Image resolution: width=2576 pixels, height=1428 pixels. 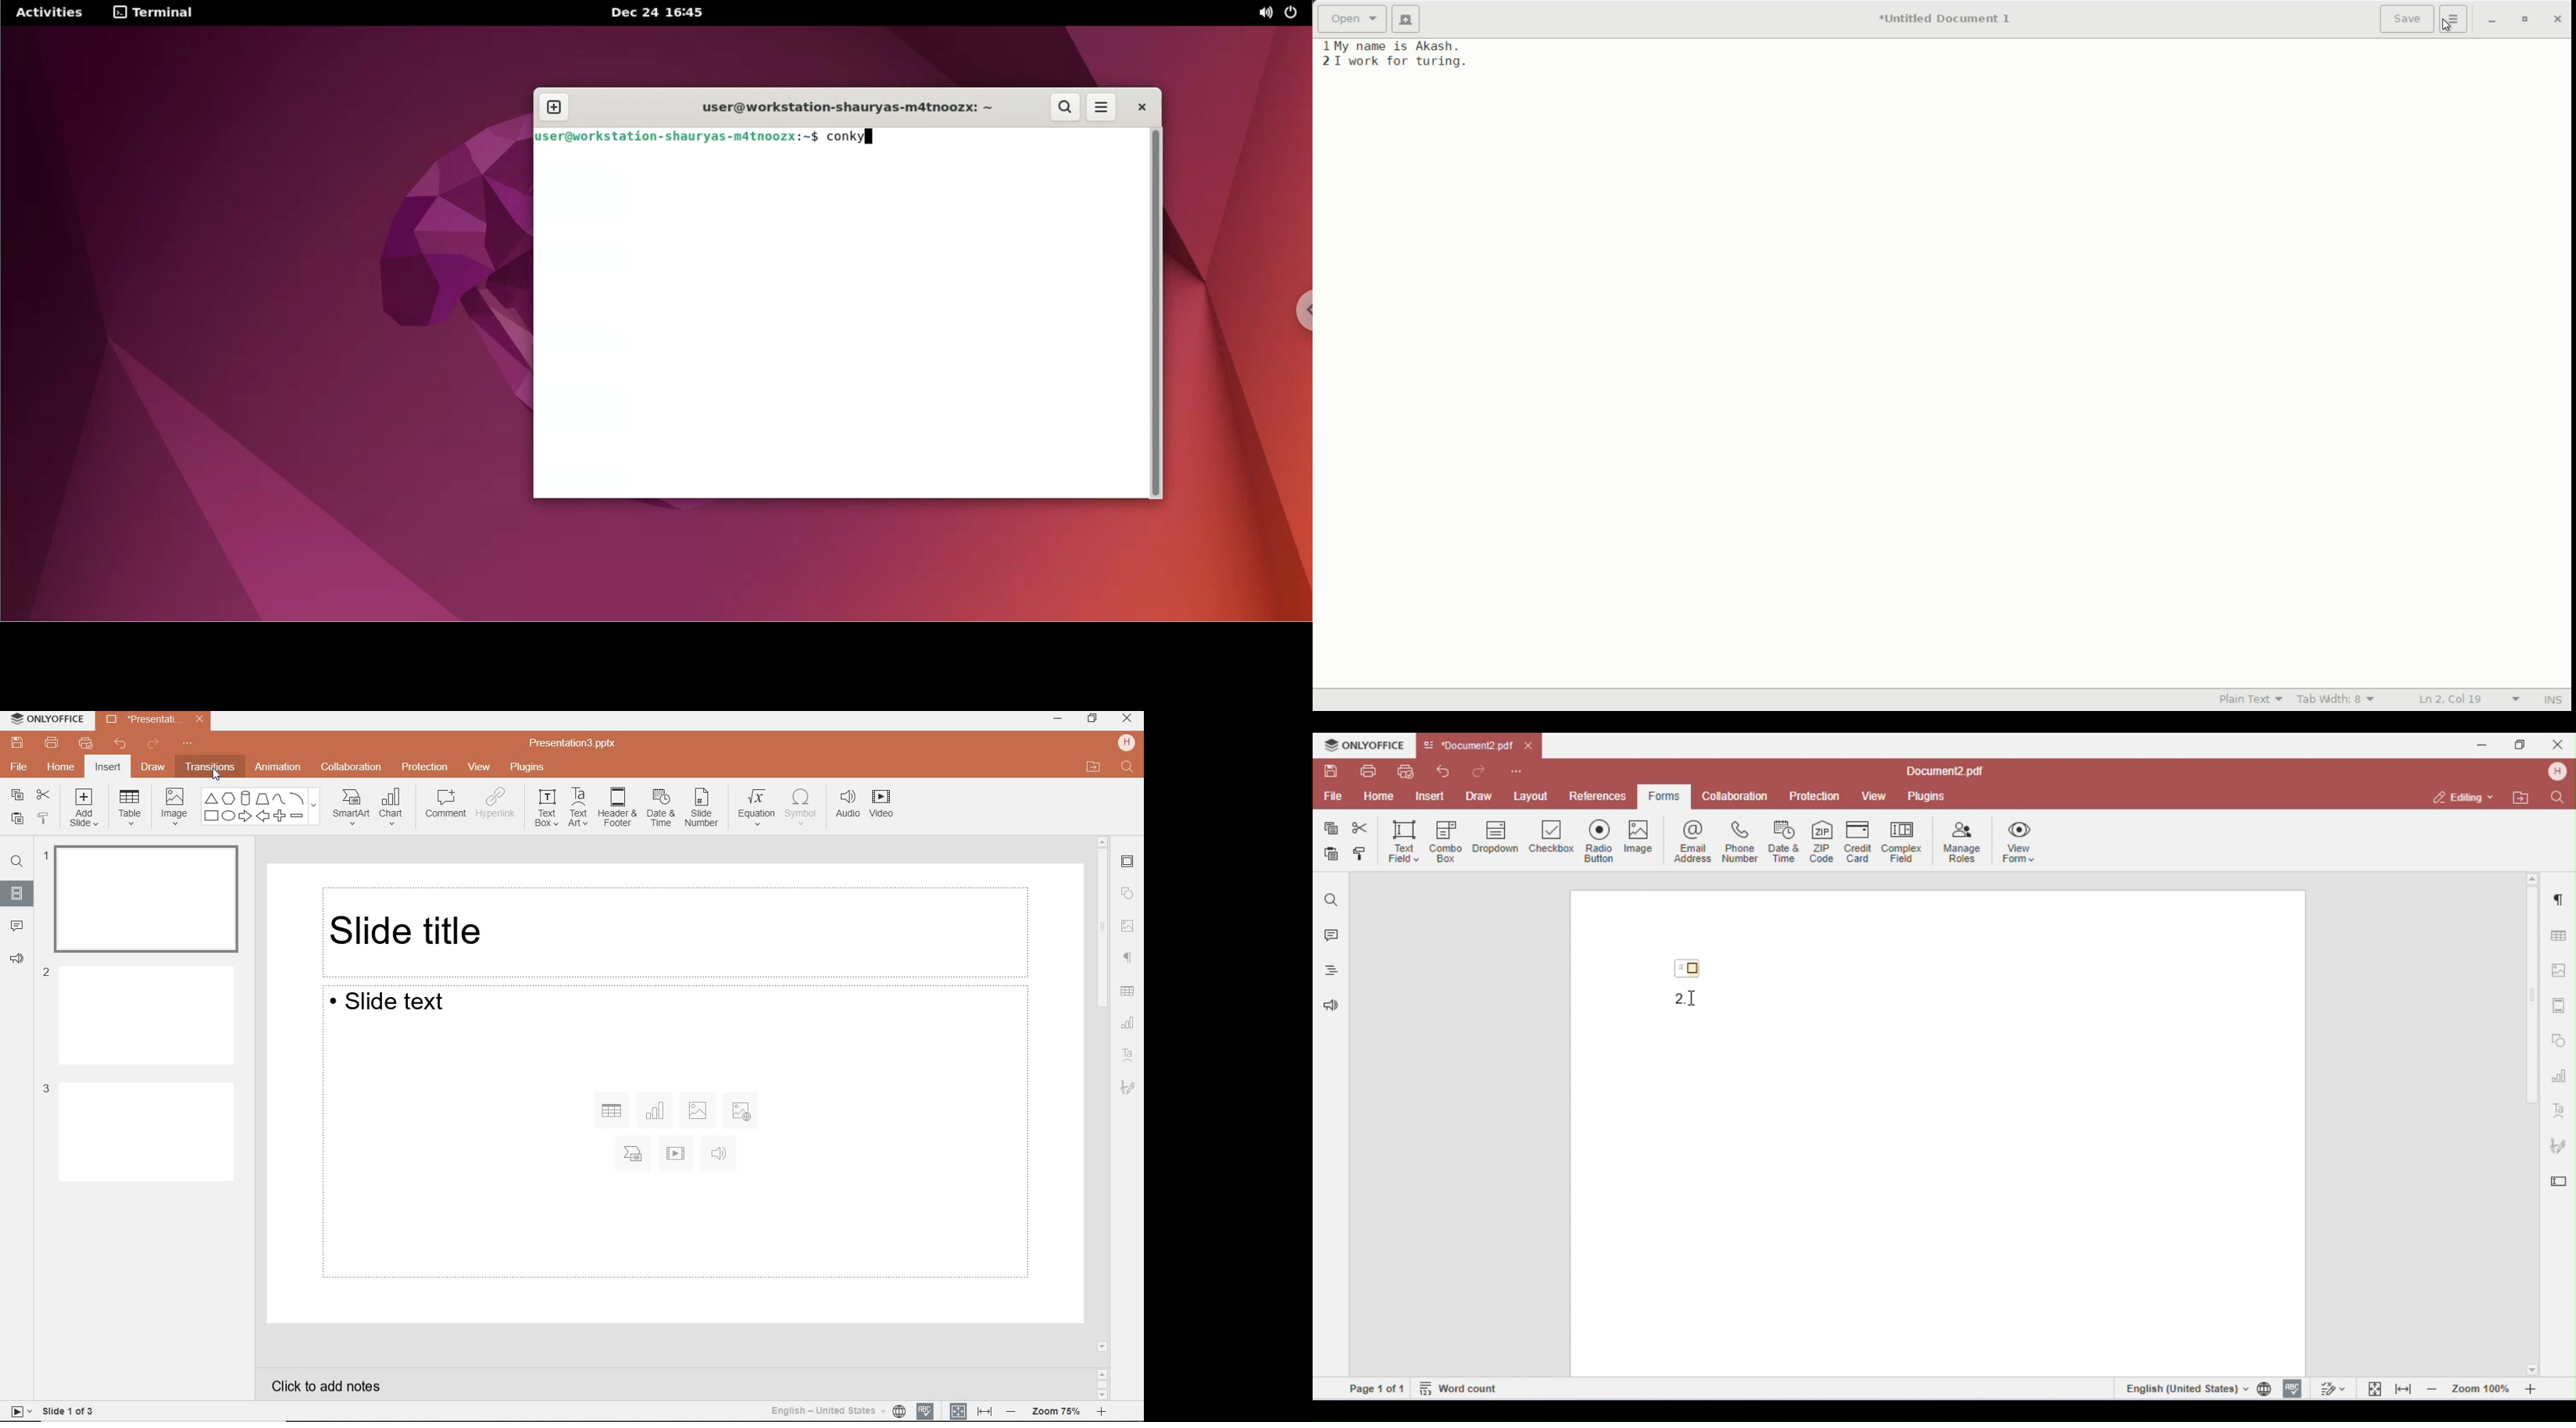 What do you see at coordinates (1128, 1023) in the screenshot?
I see `chart settings` at bounding box center [1128, 1023].